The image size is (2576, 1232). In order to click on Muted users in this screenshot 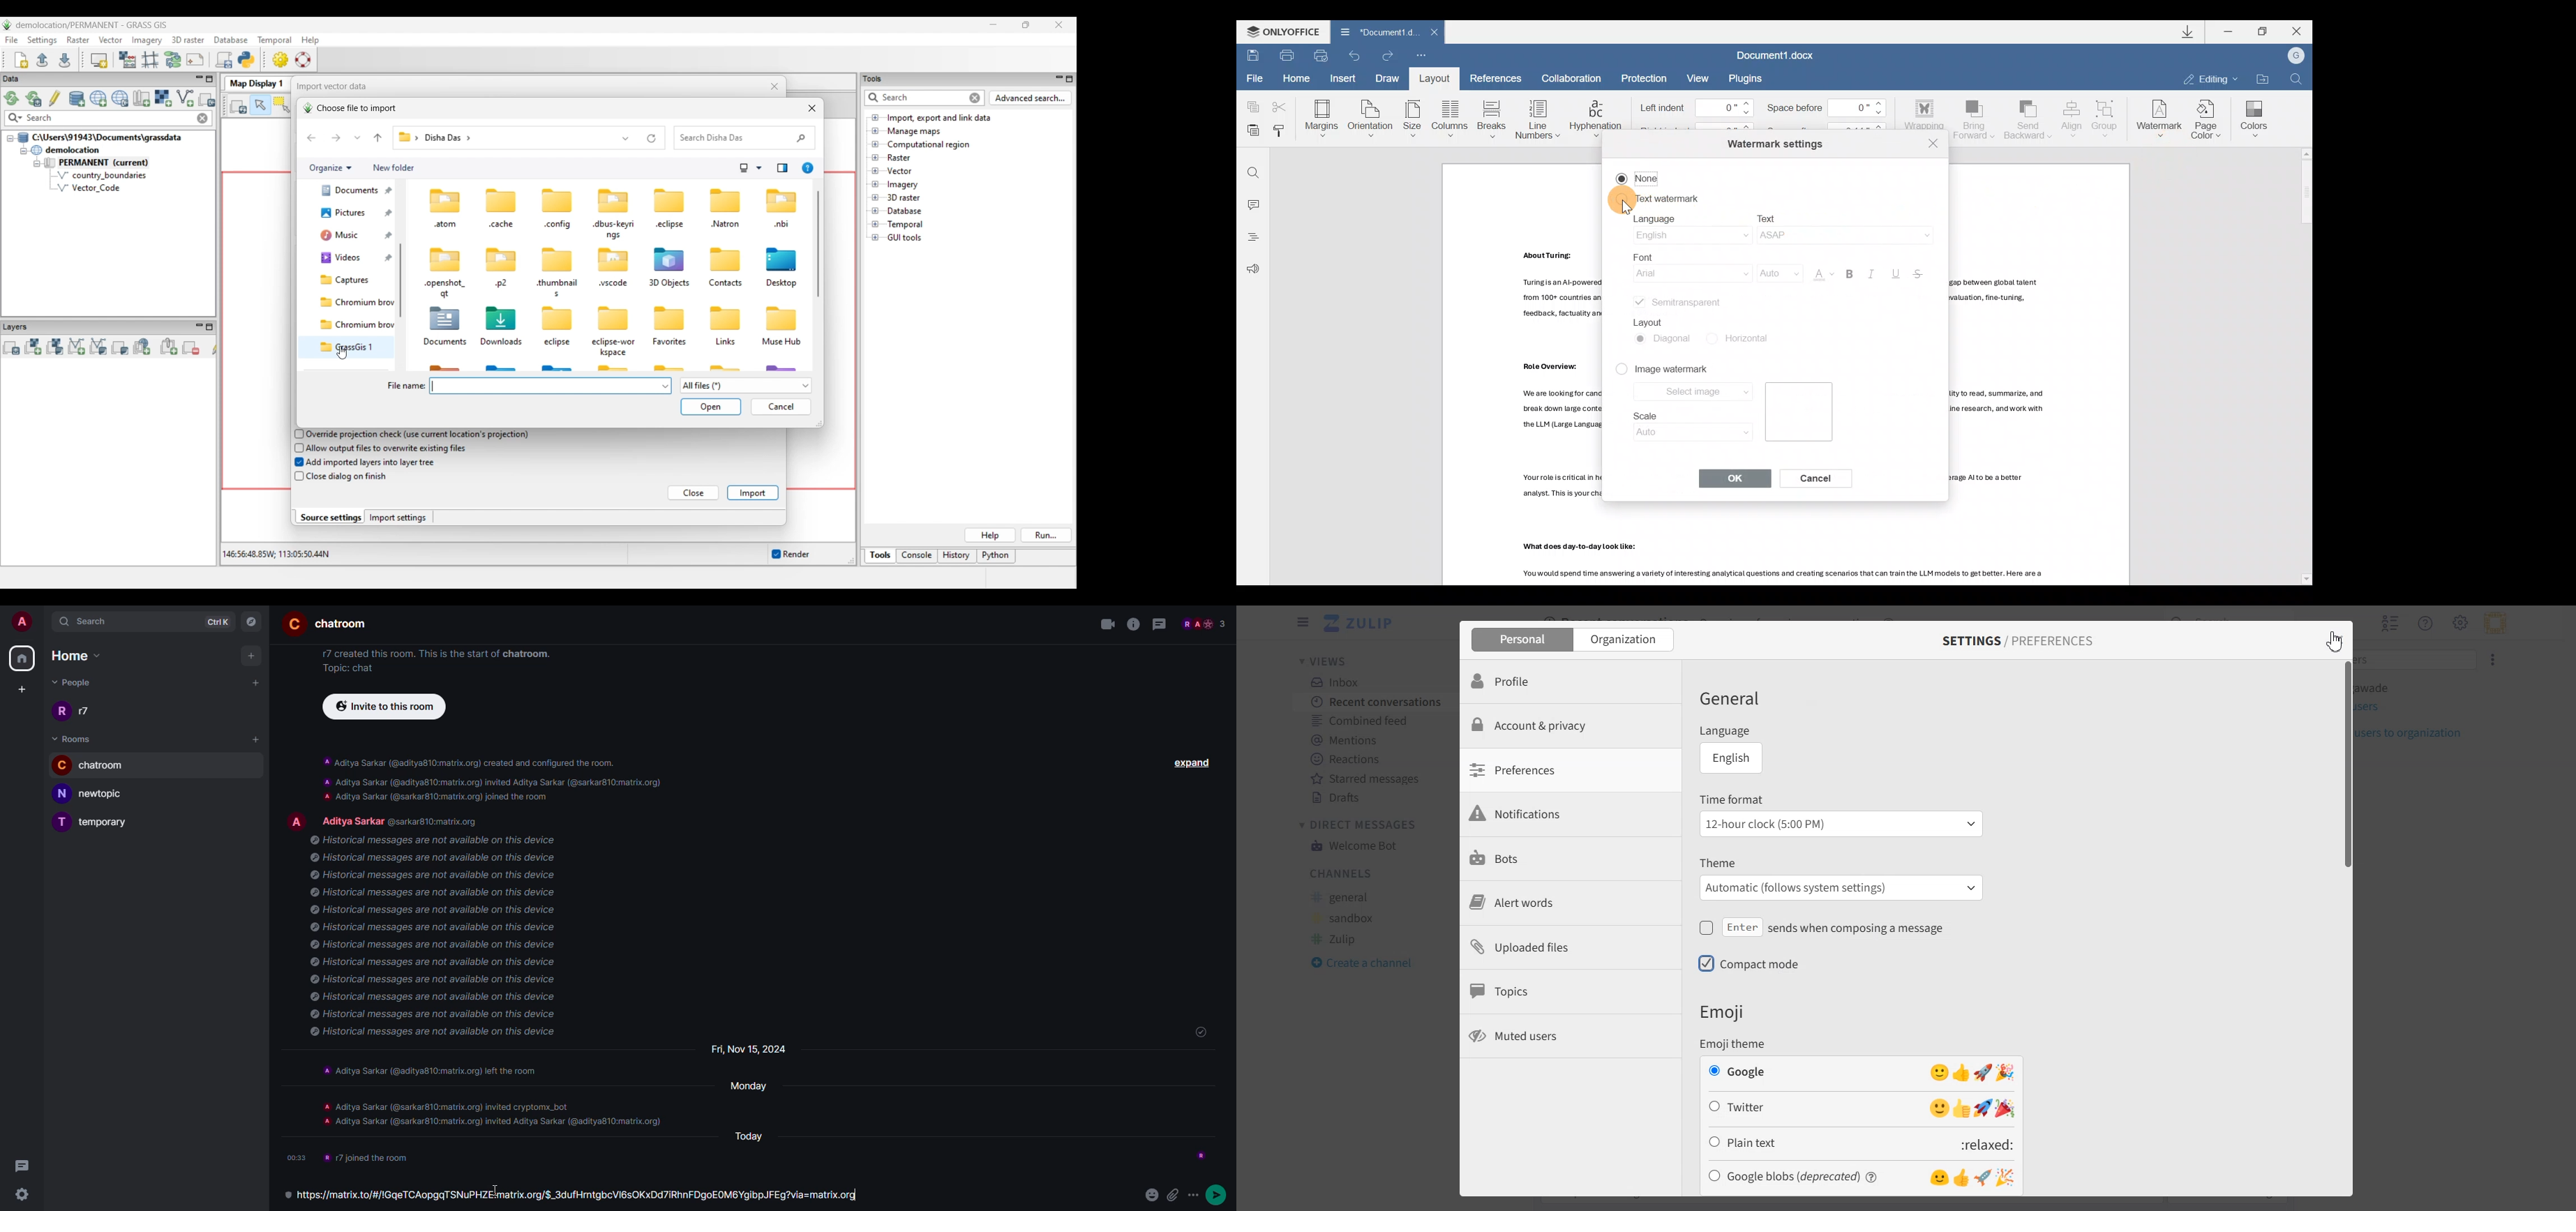, I will do `click(1570, 1037)`.